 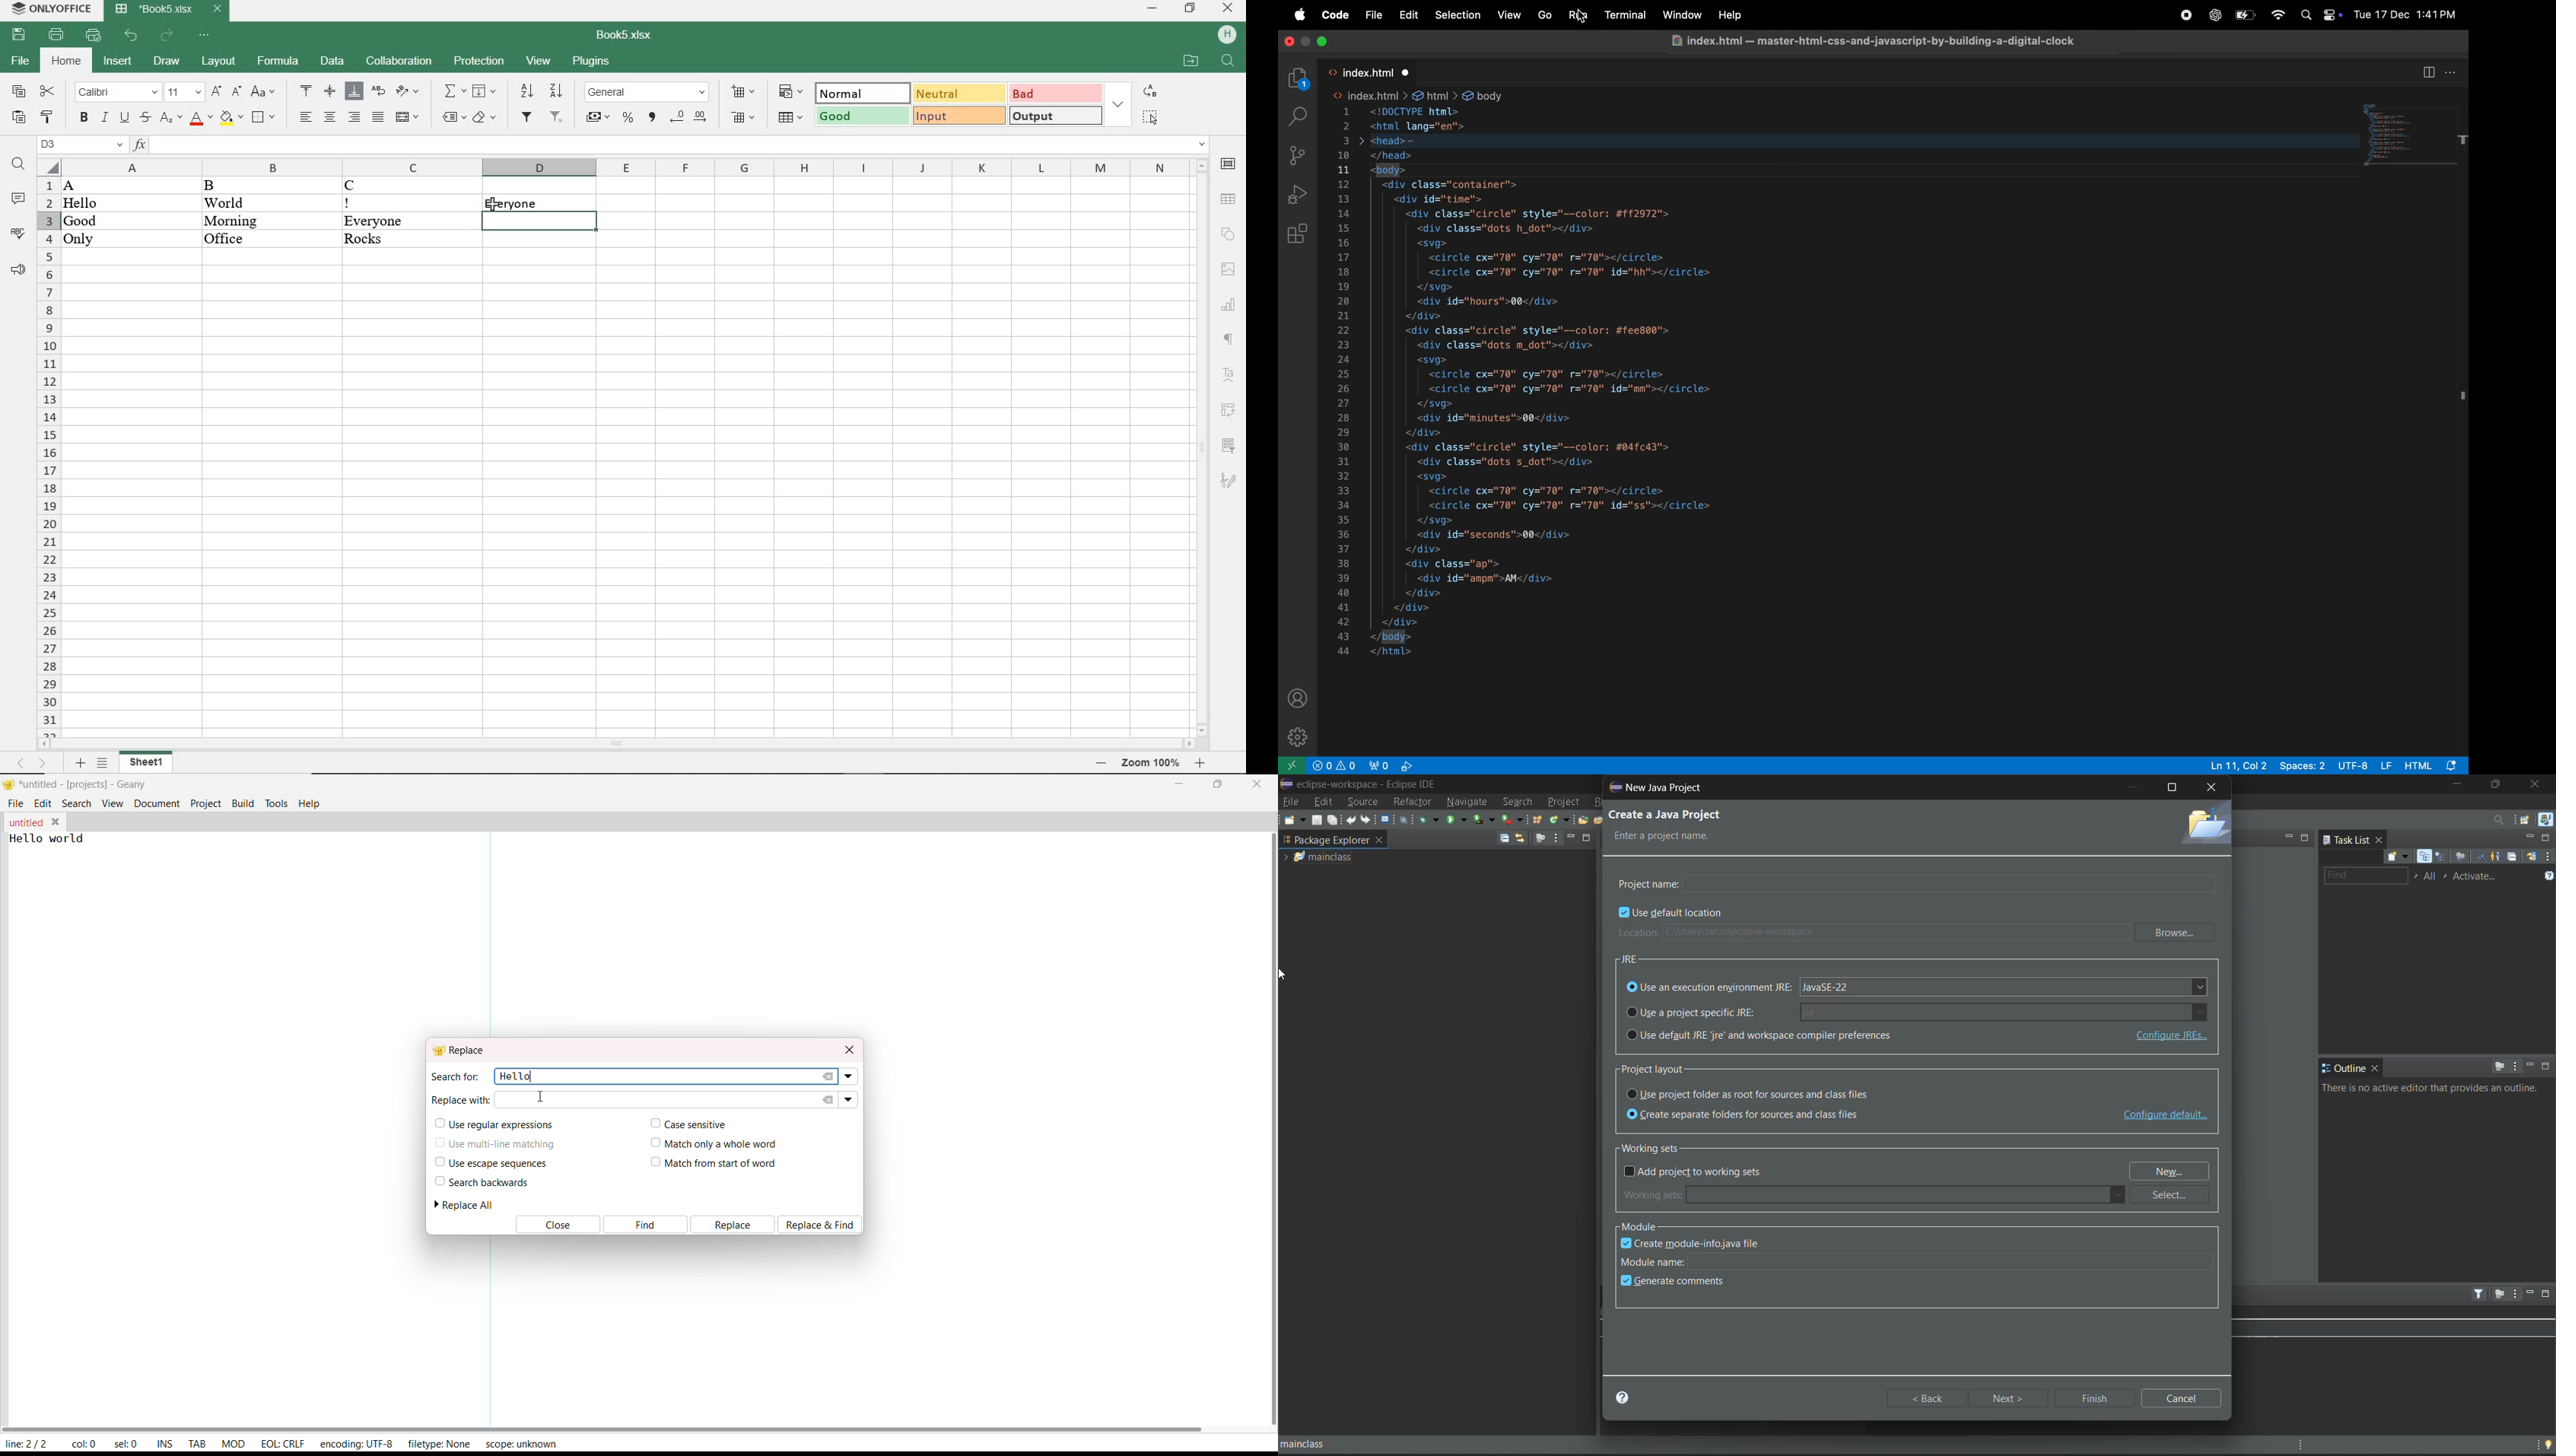 I want to click on customize quick access toolbar, so click(x=204, y=36).